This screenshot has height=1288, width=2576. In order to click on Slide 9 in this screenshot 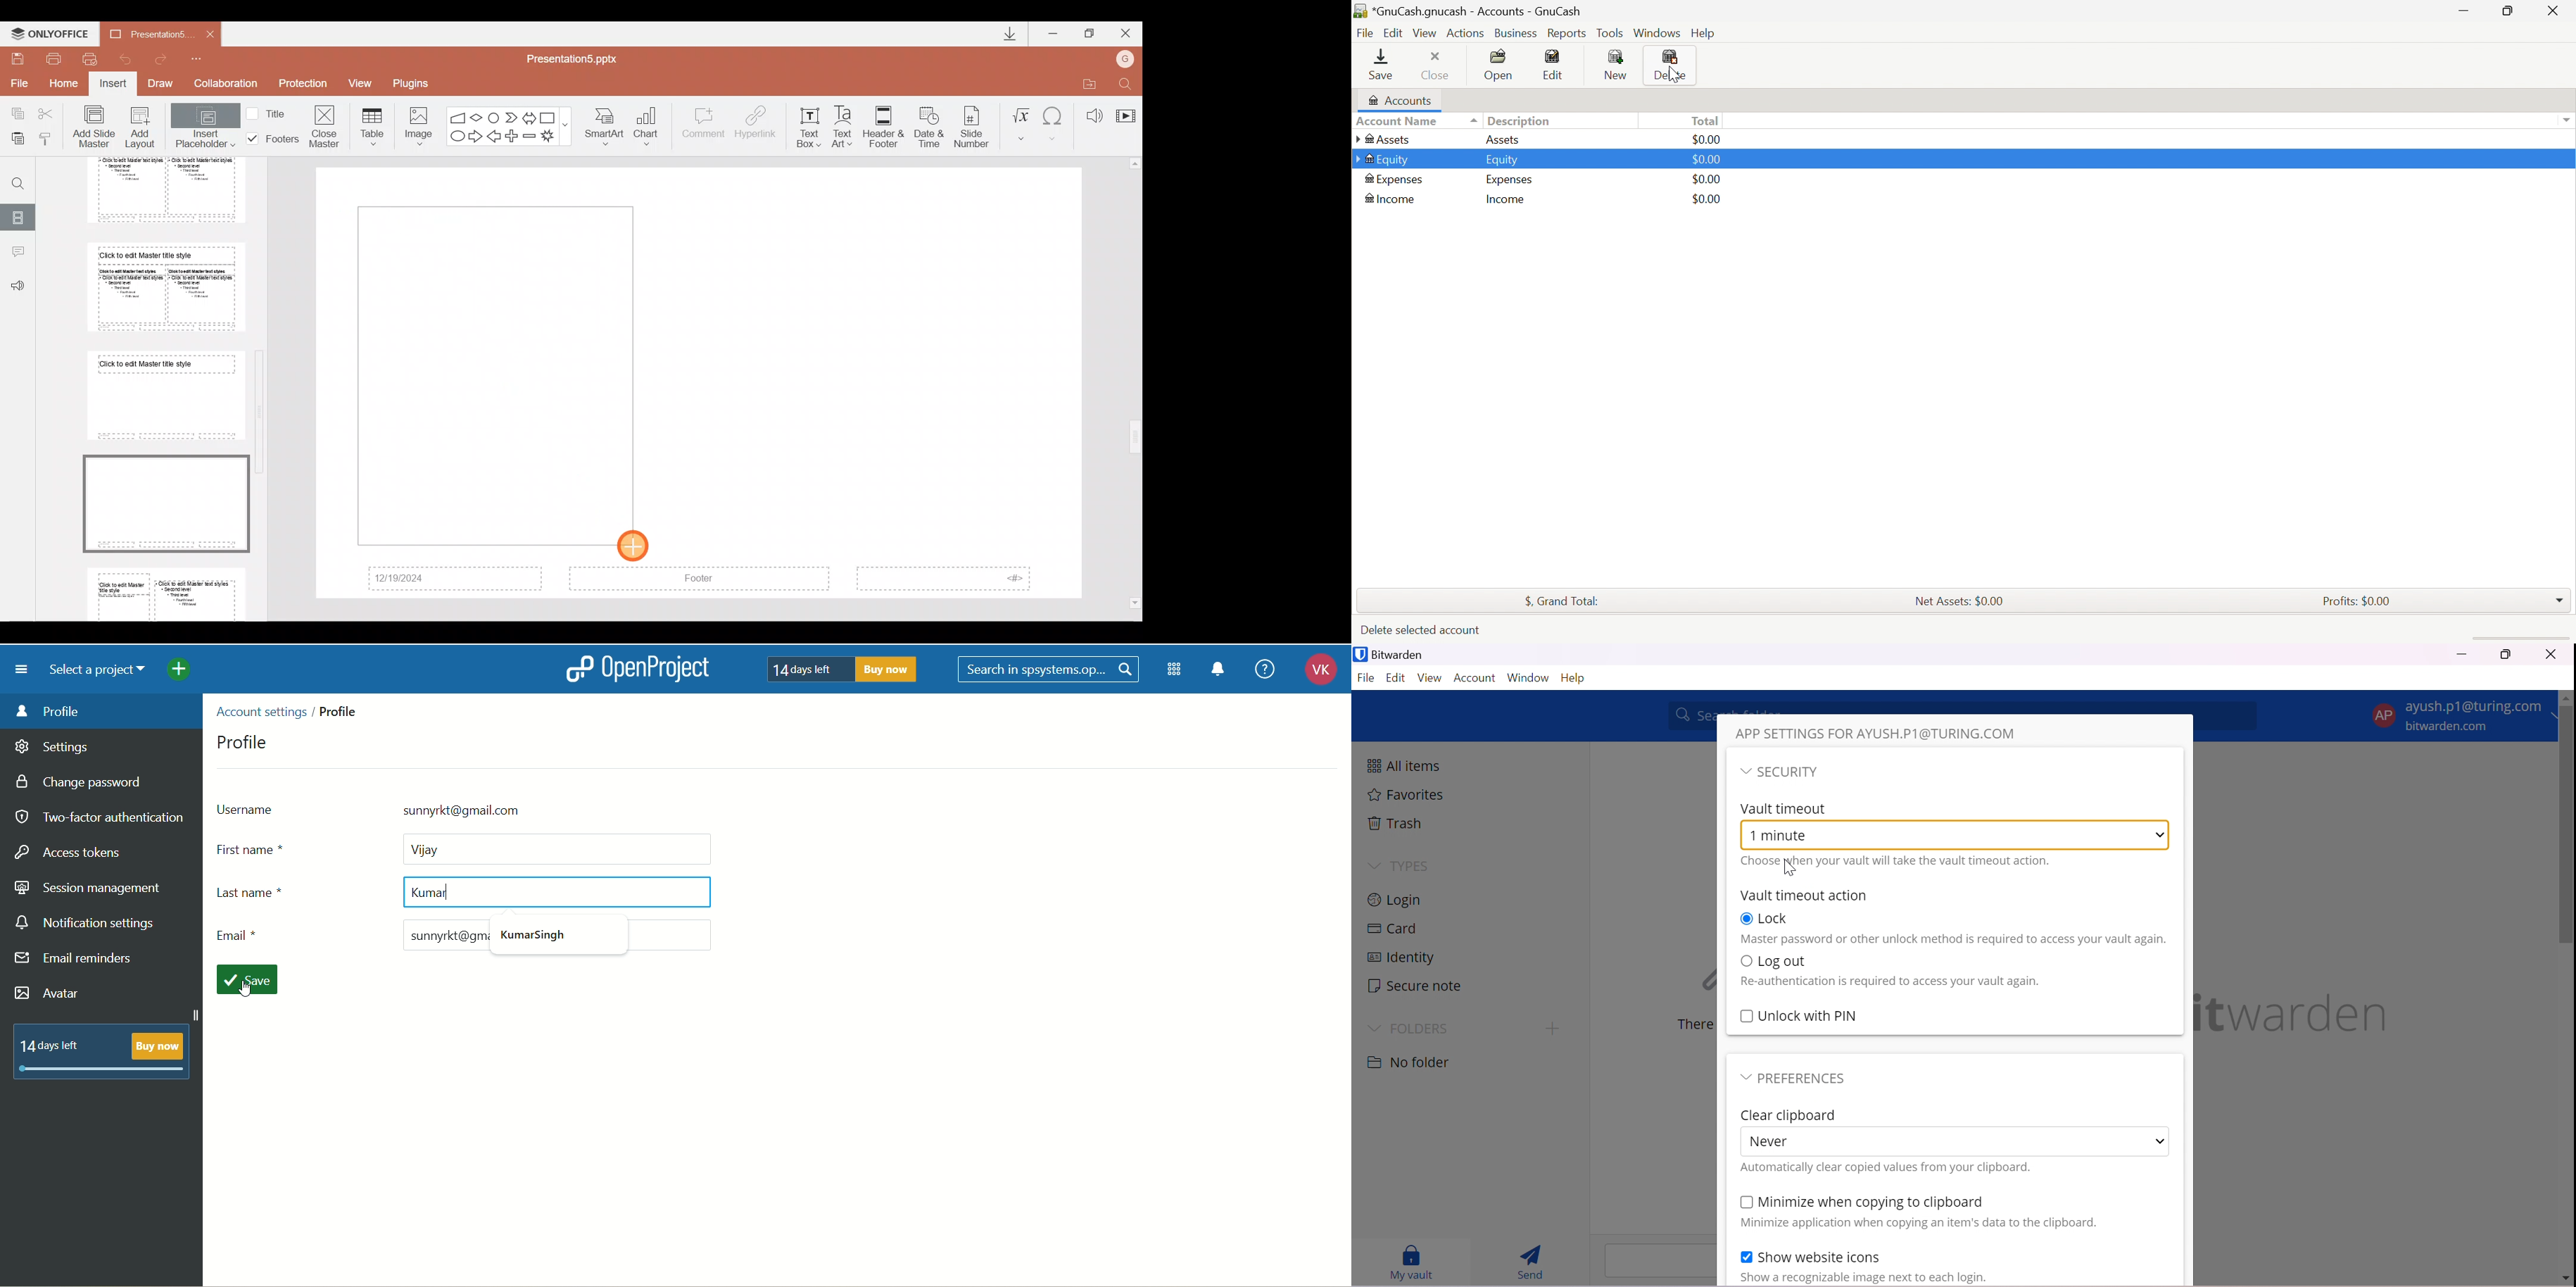, I will do `click(169, 592)`.